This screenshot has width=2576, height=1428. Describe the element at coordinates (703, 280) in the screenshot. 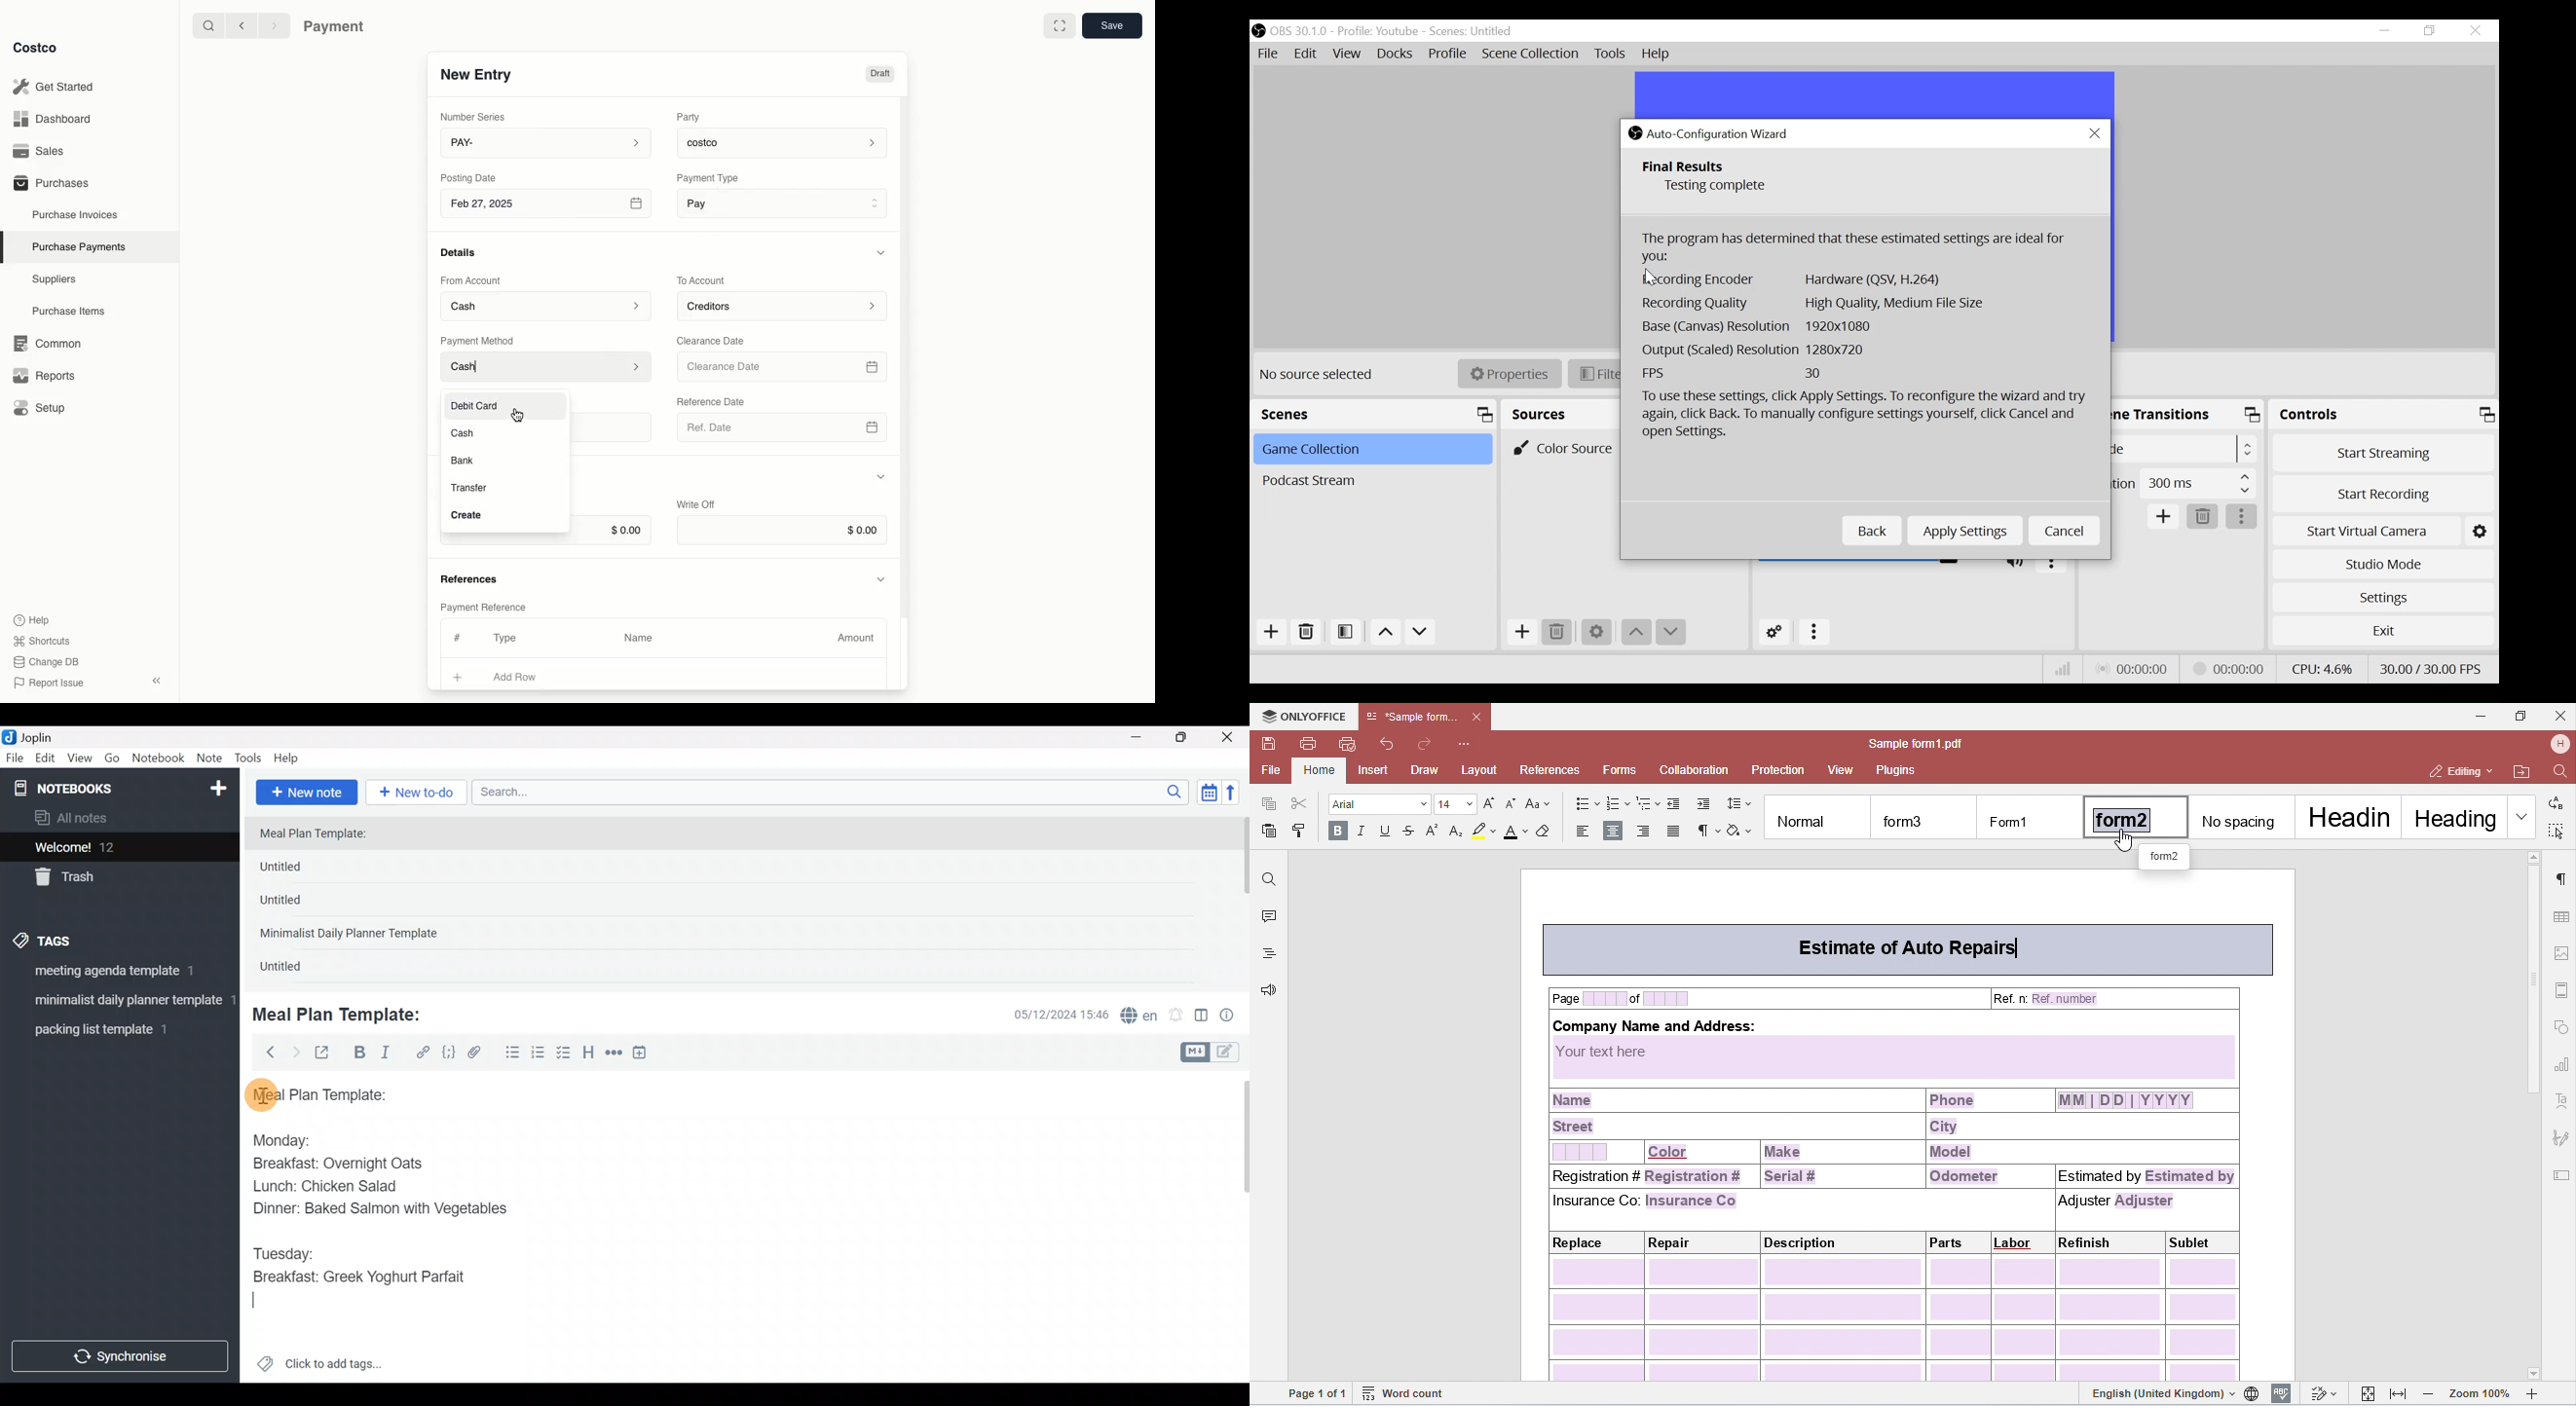

I see `To Account` at that location.